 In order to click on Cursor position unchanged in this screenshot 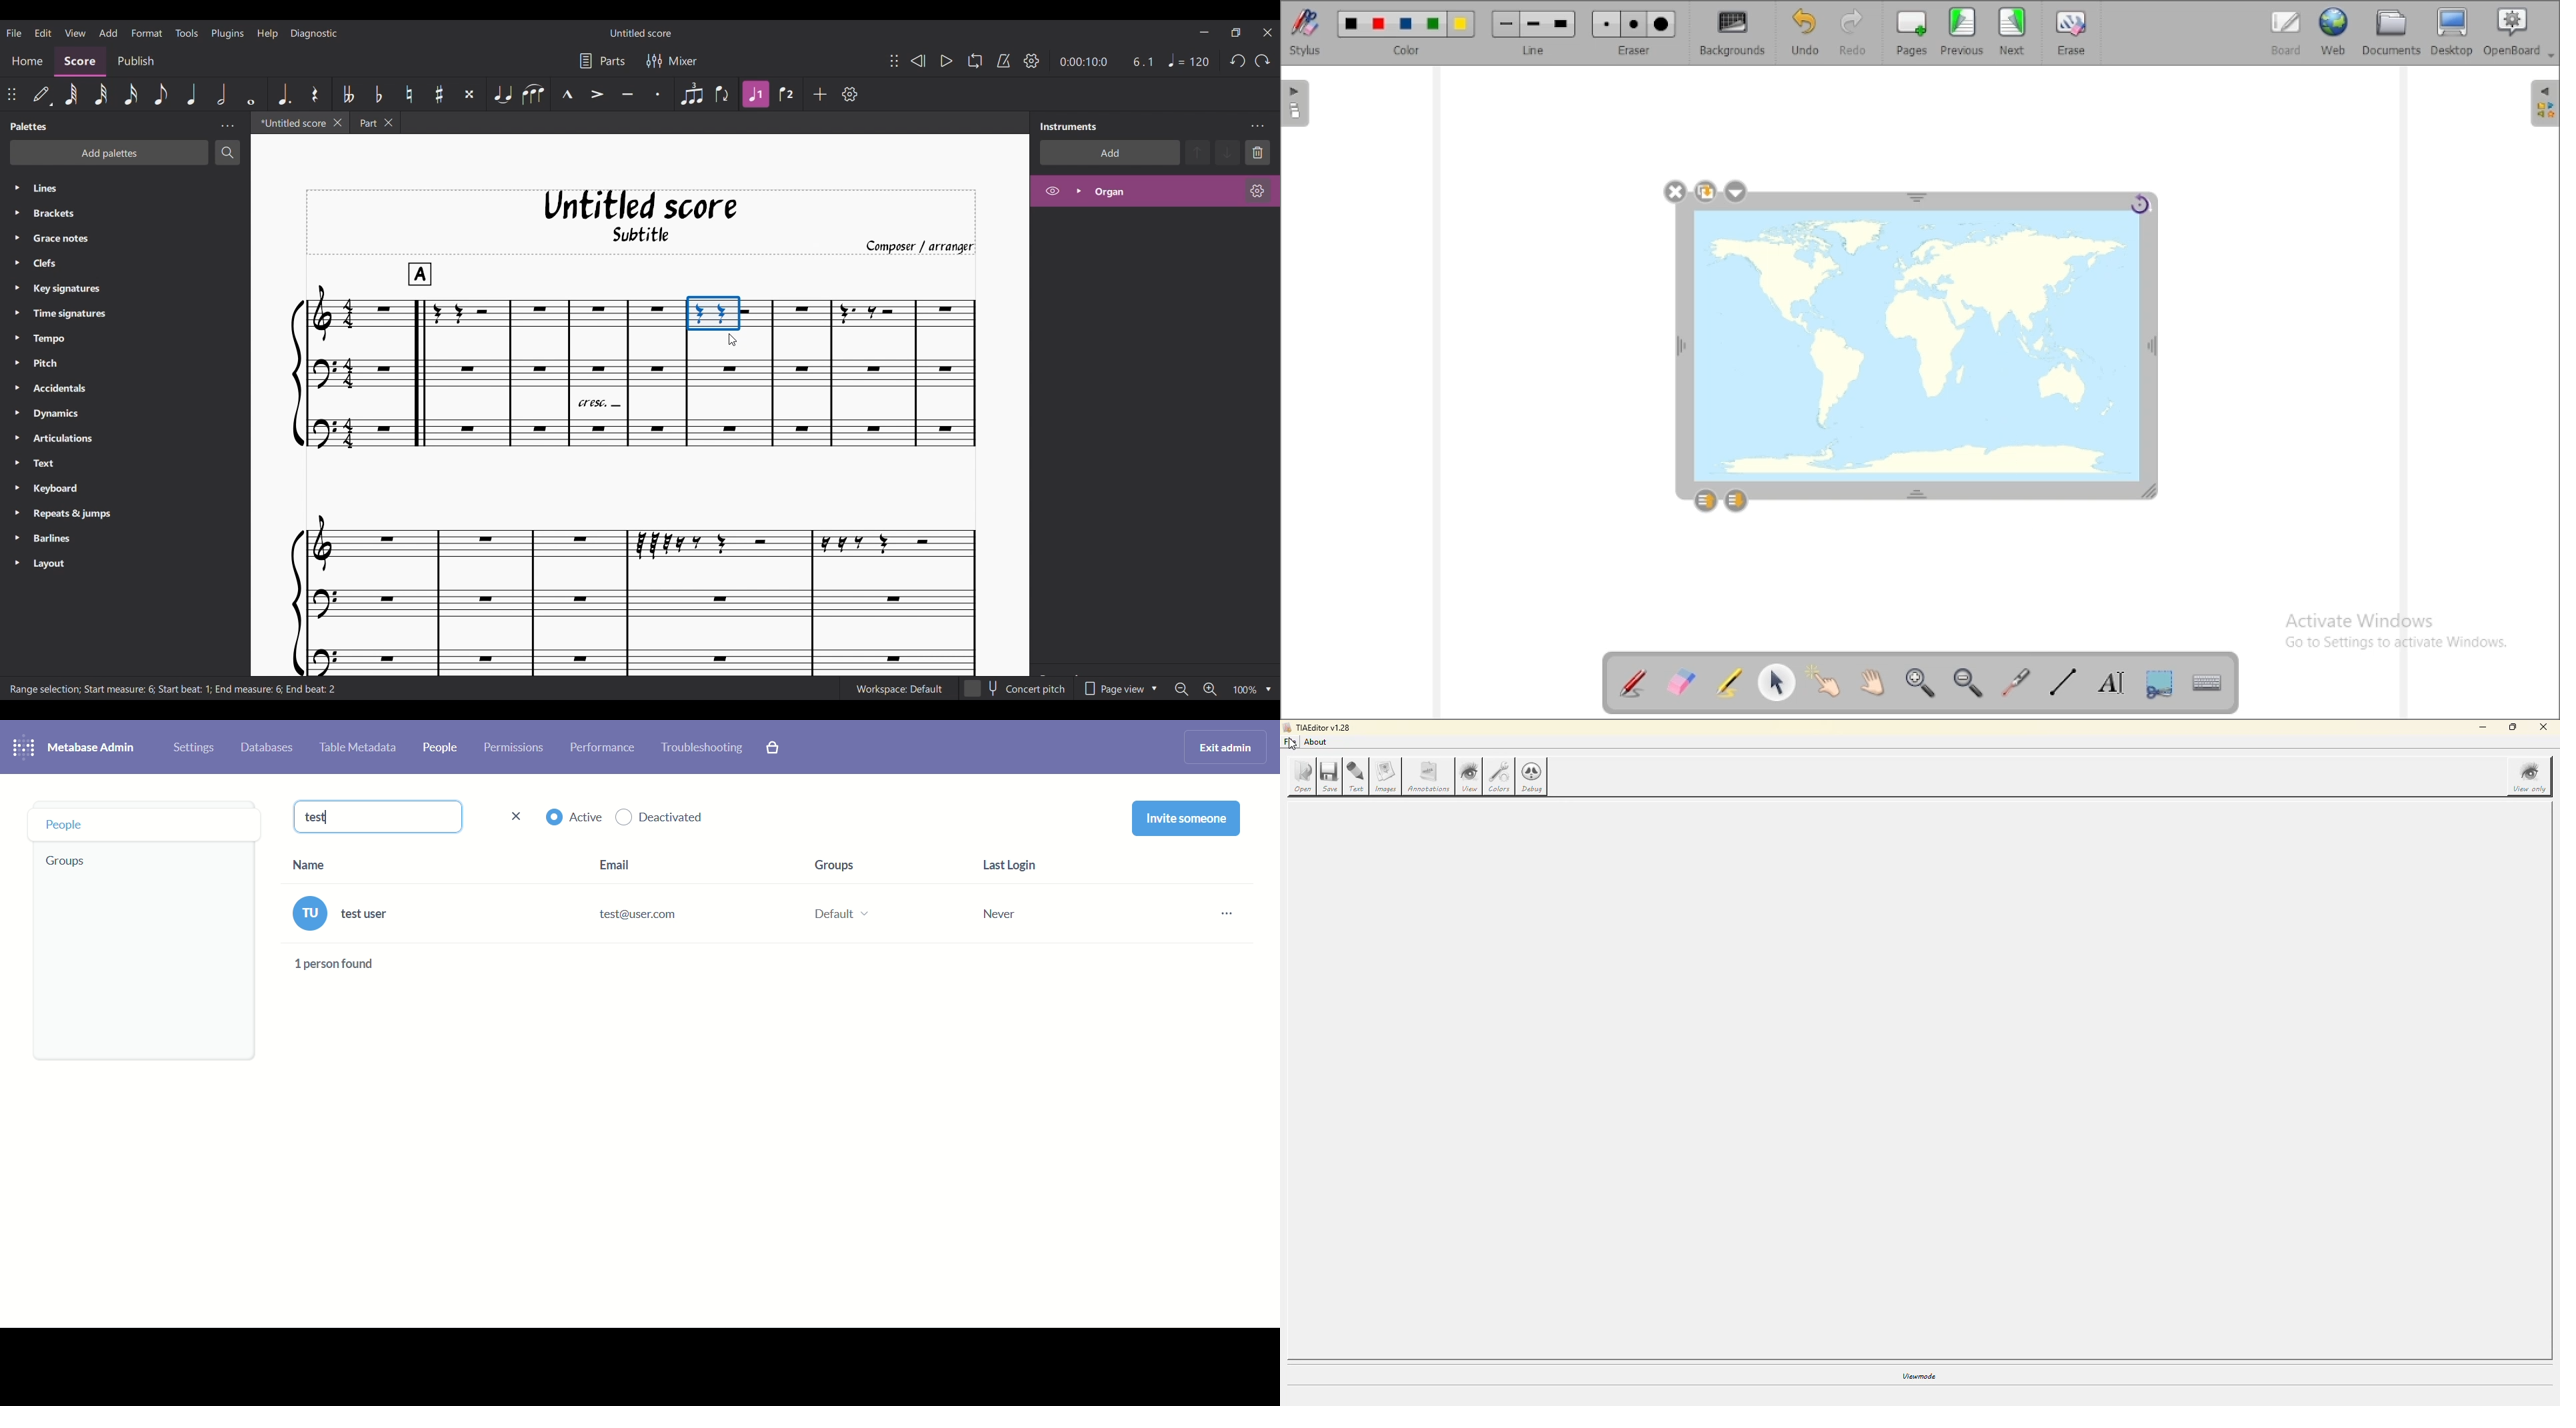, I will do `click(733, 339)`.